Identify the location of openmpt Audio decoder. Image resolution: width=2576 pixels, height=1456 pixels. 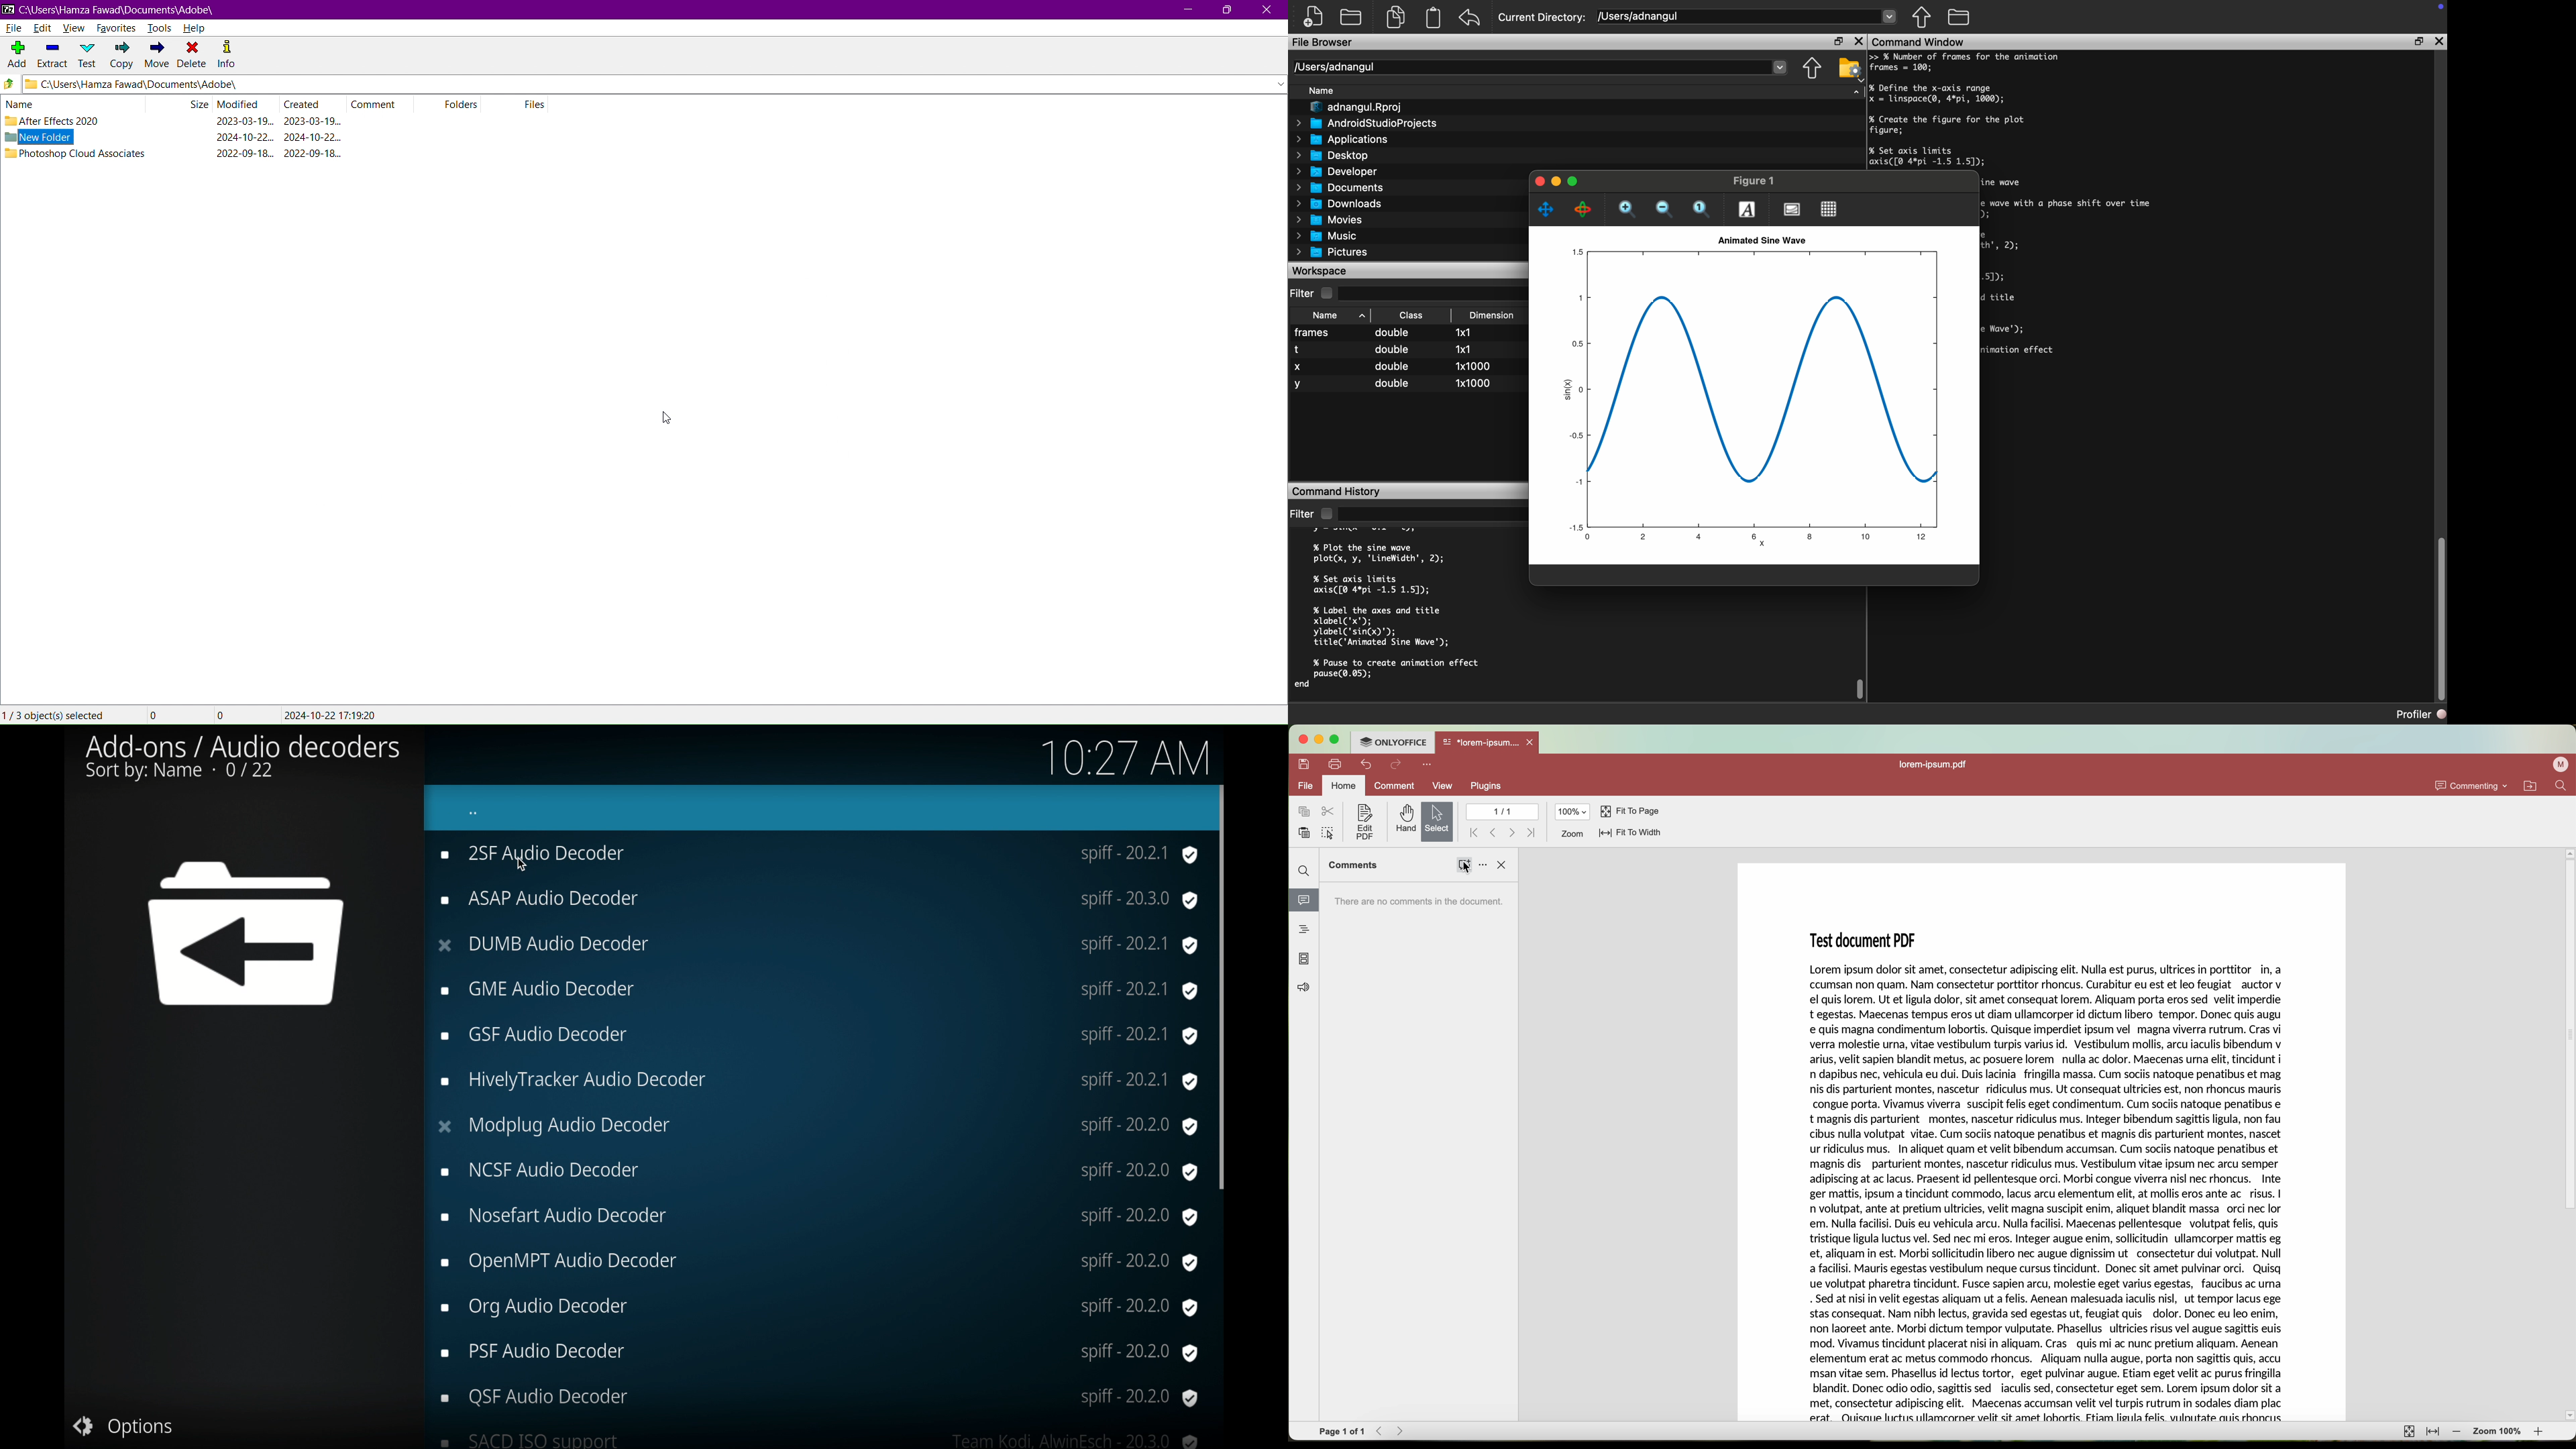
(818, 1263).